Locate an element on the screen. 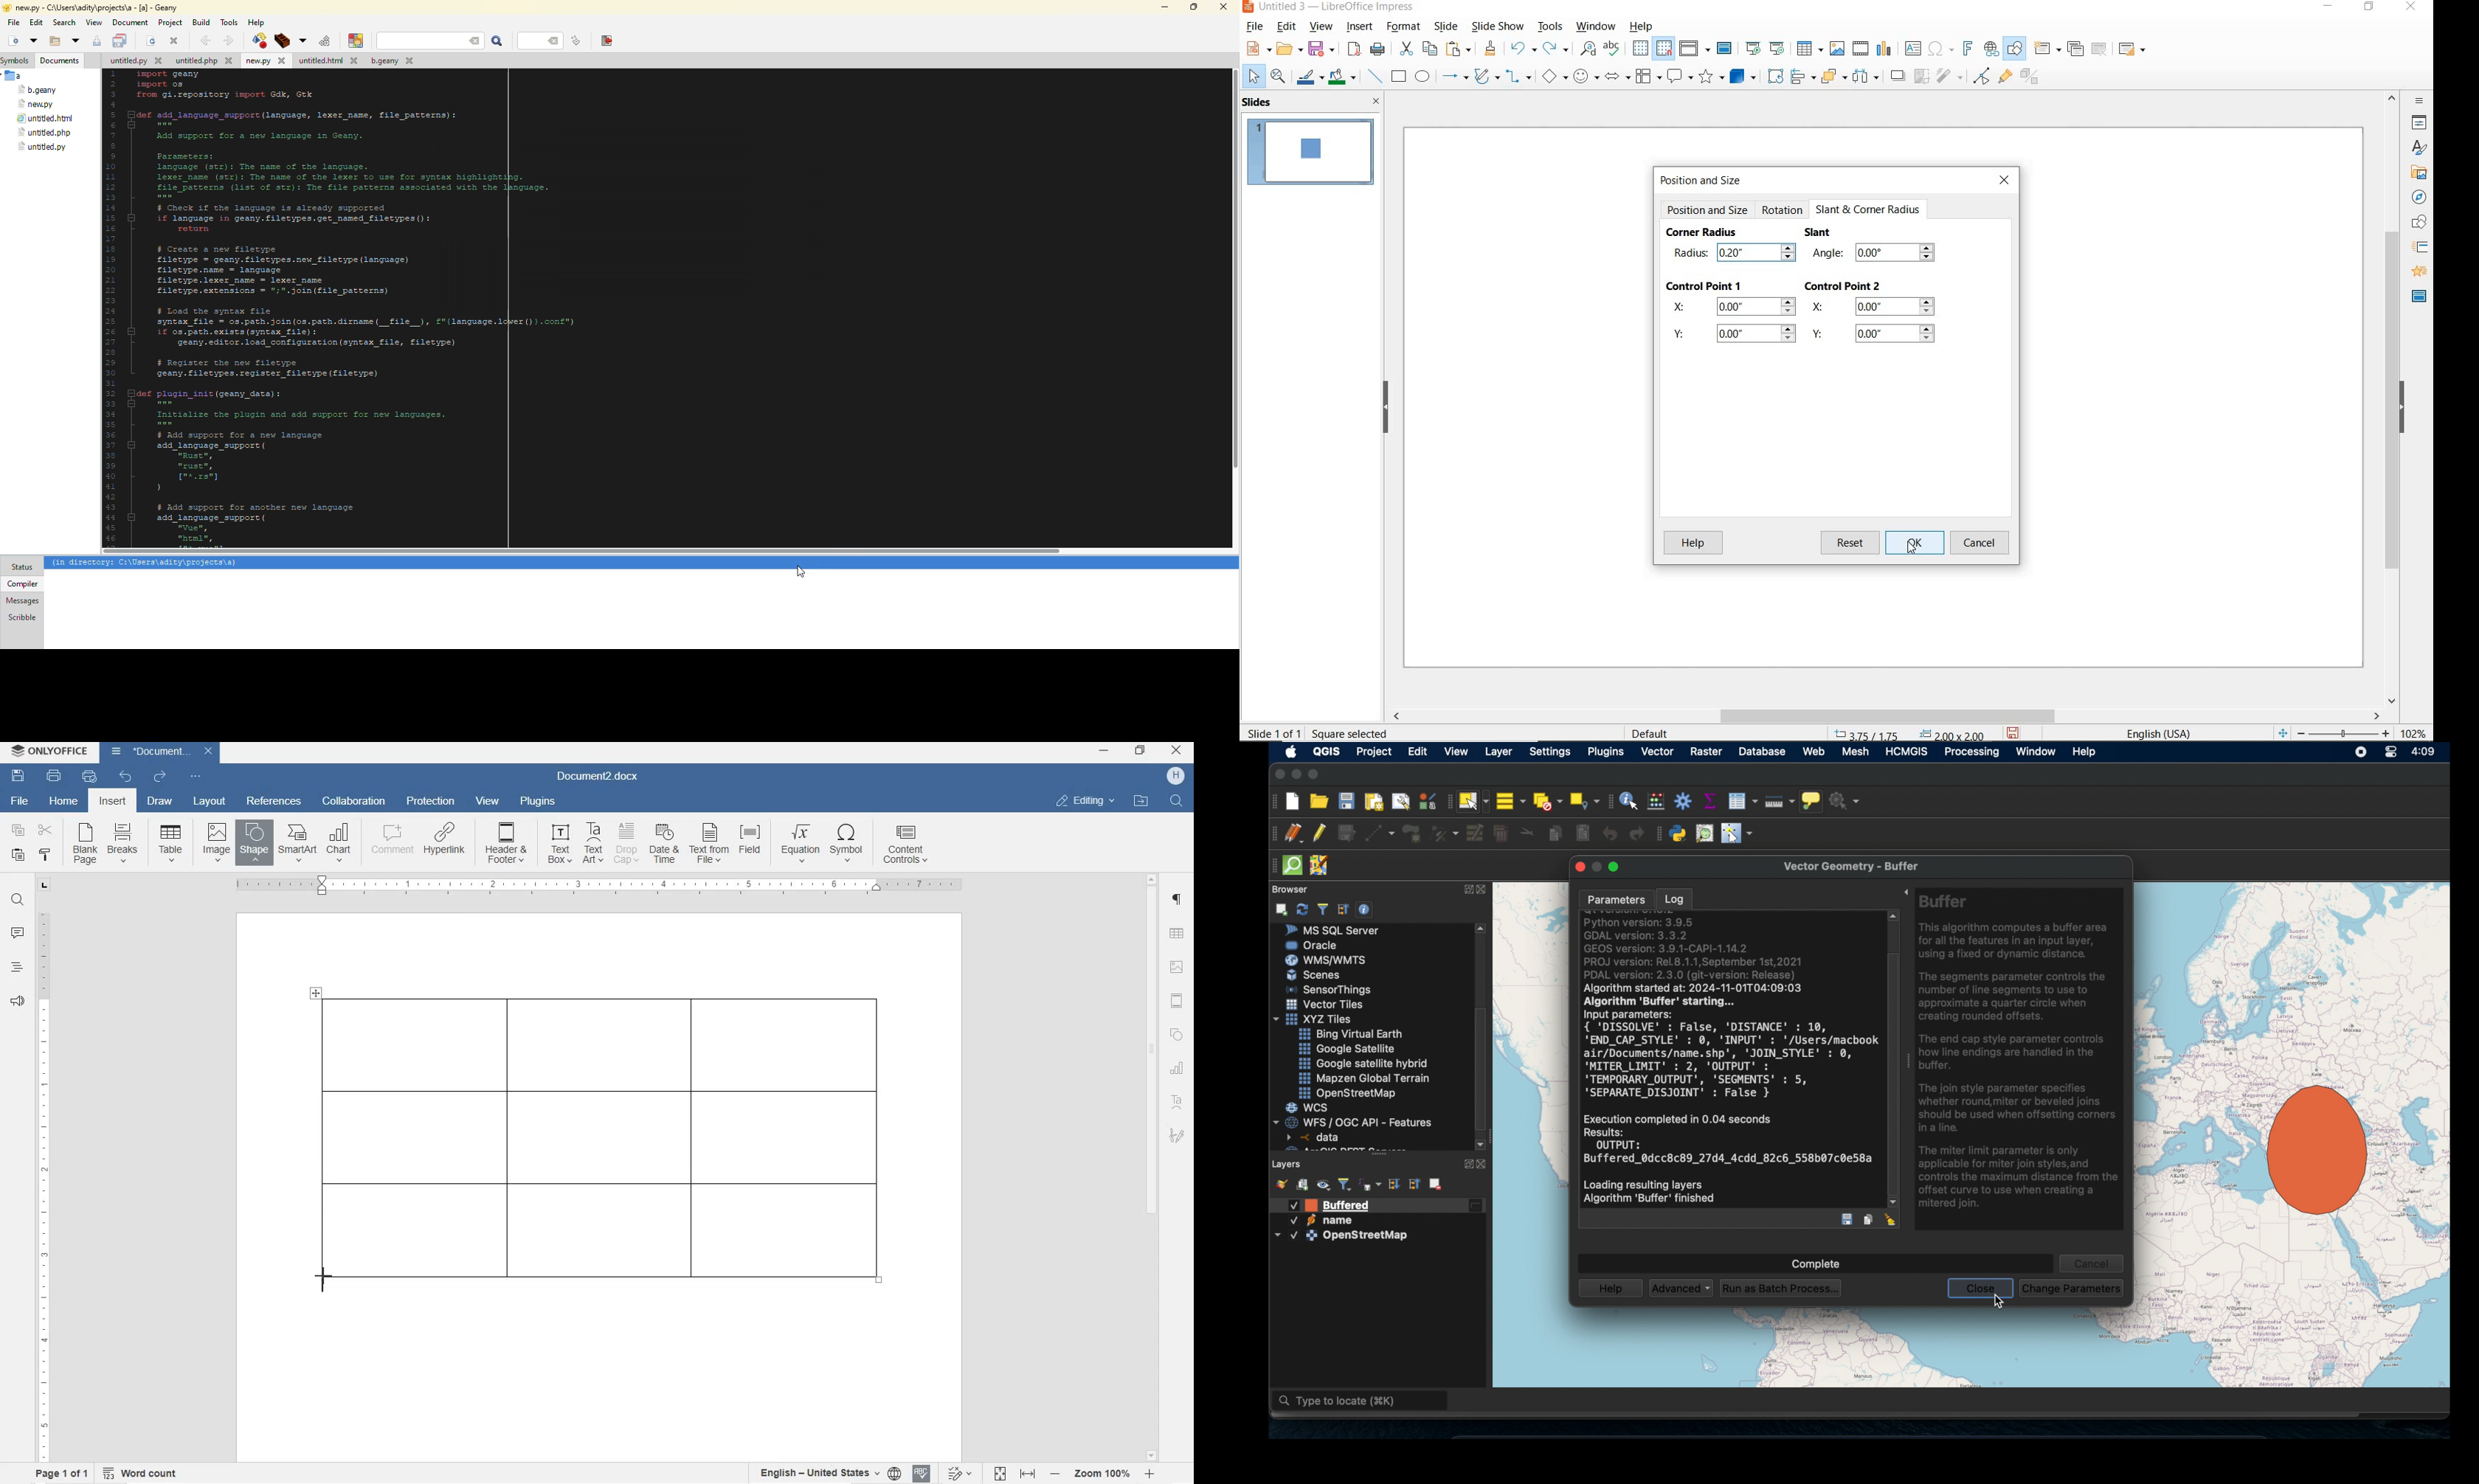 This screenshot has height=1484, width=2492. sheet 1 of 1 is located at coordinates (1275, 732).